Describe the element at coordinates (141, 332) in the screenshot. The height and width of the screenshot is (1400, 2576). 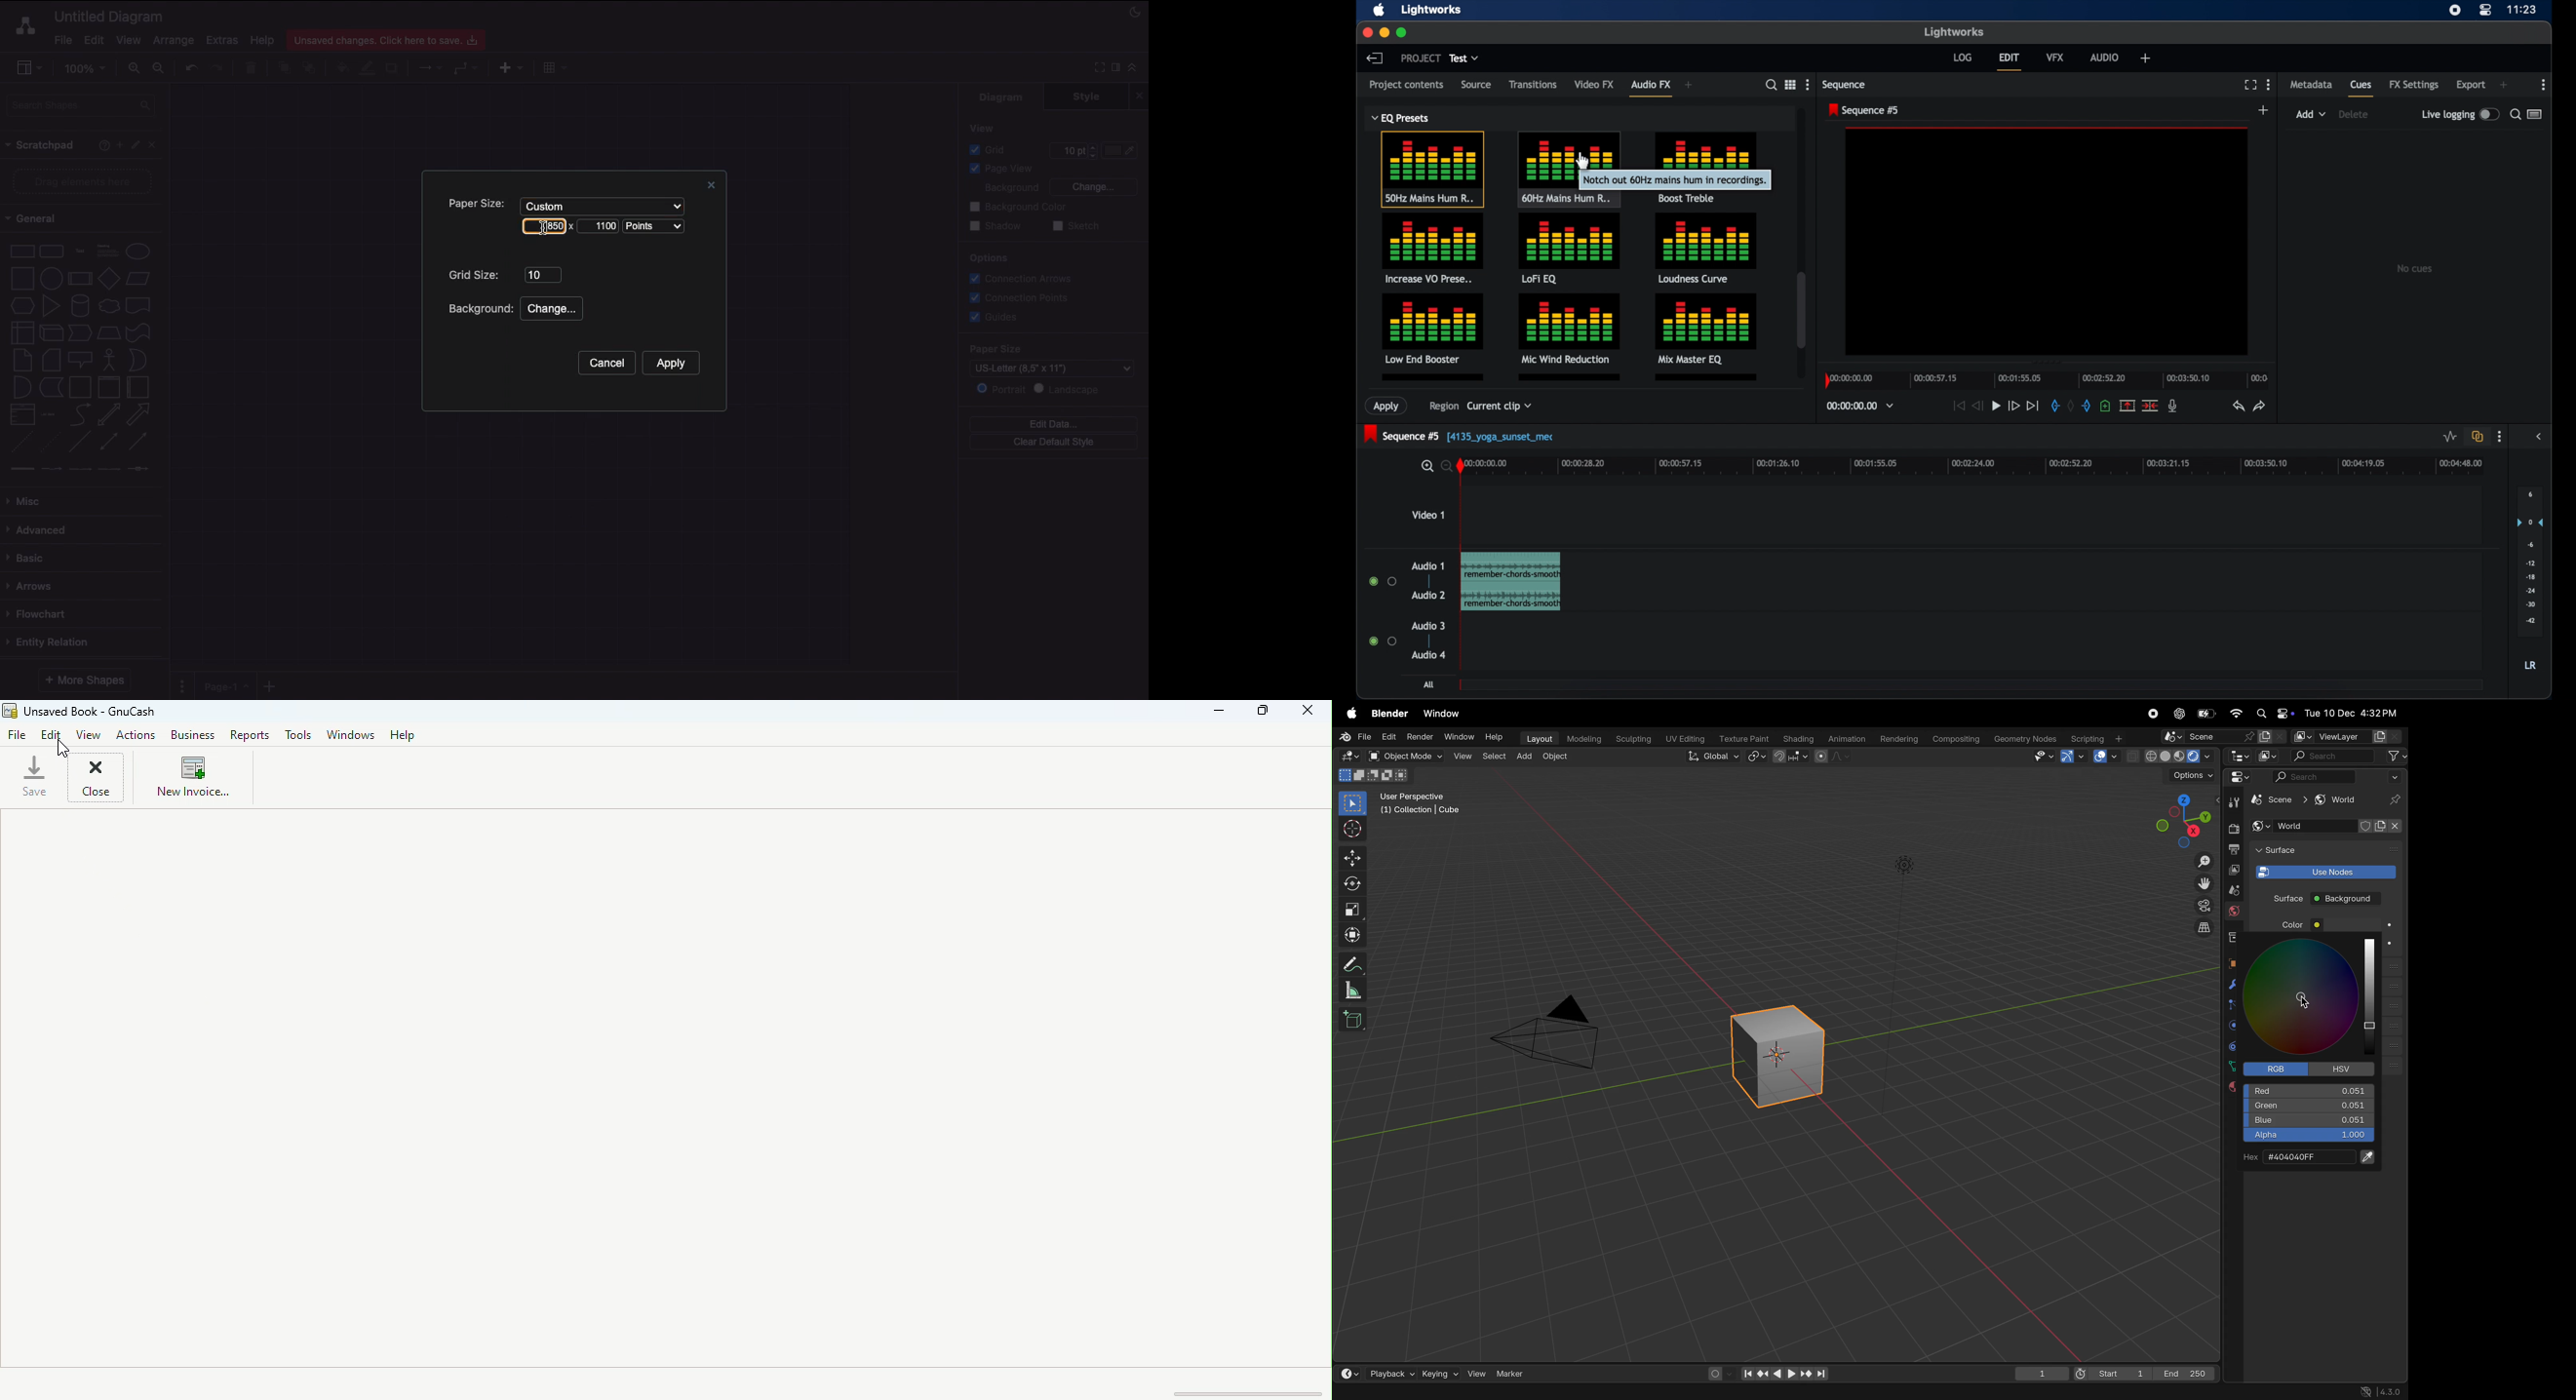
I see `Tape` at that location.